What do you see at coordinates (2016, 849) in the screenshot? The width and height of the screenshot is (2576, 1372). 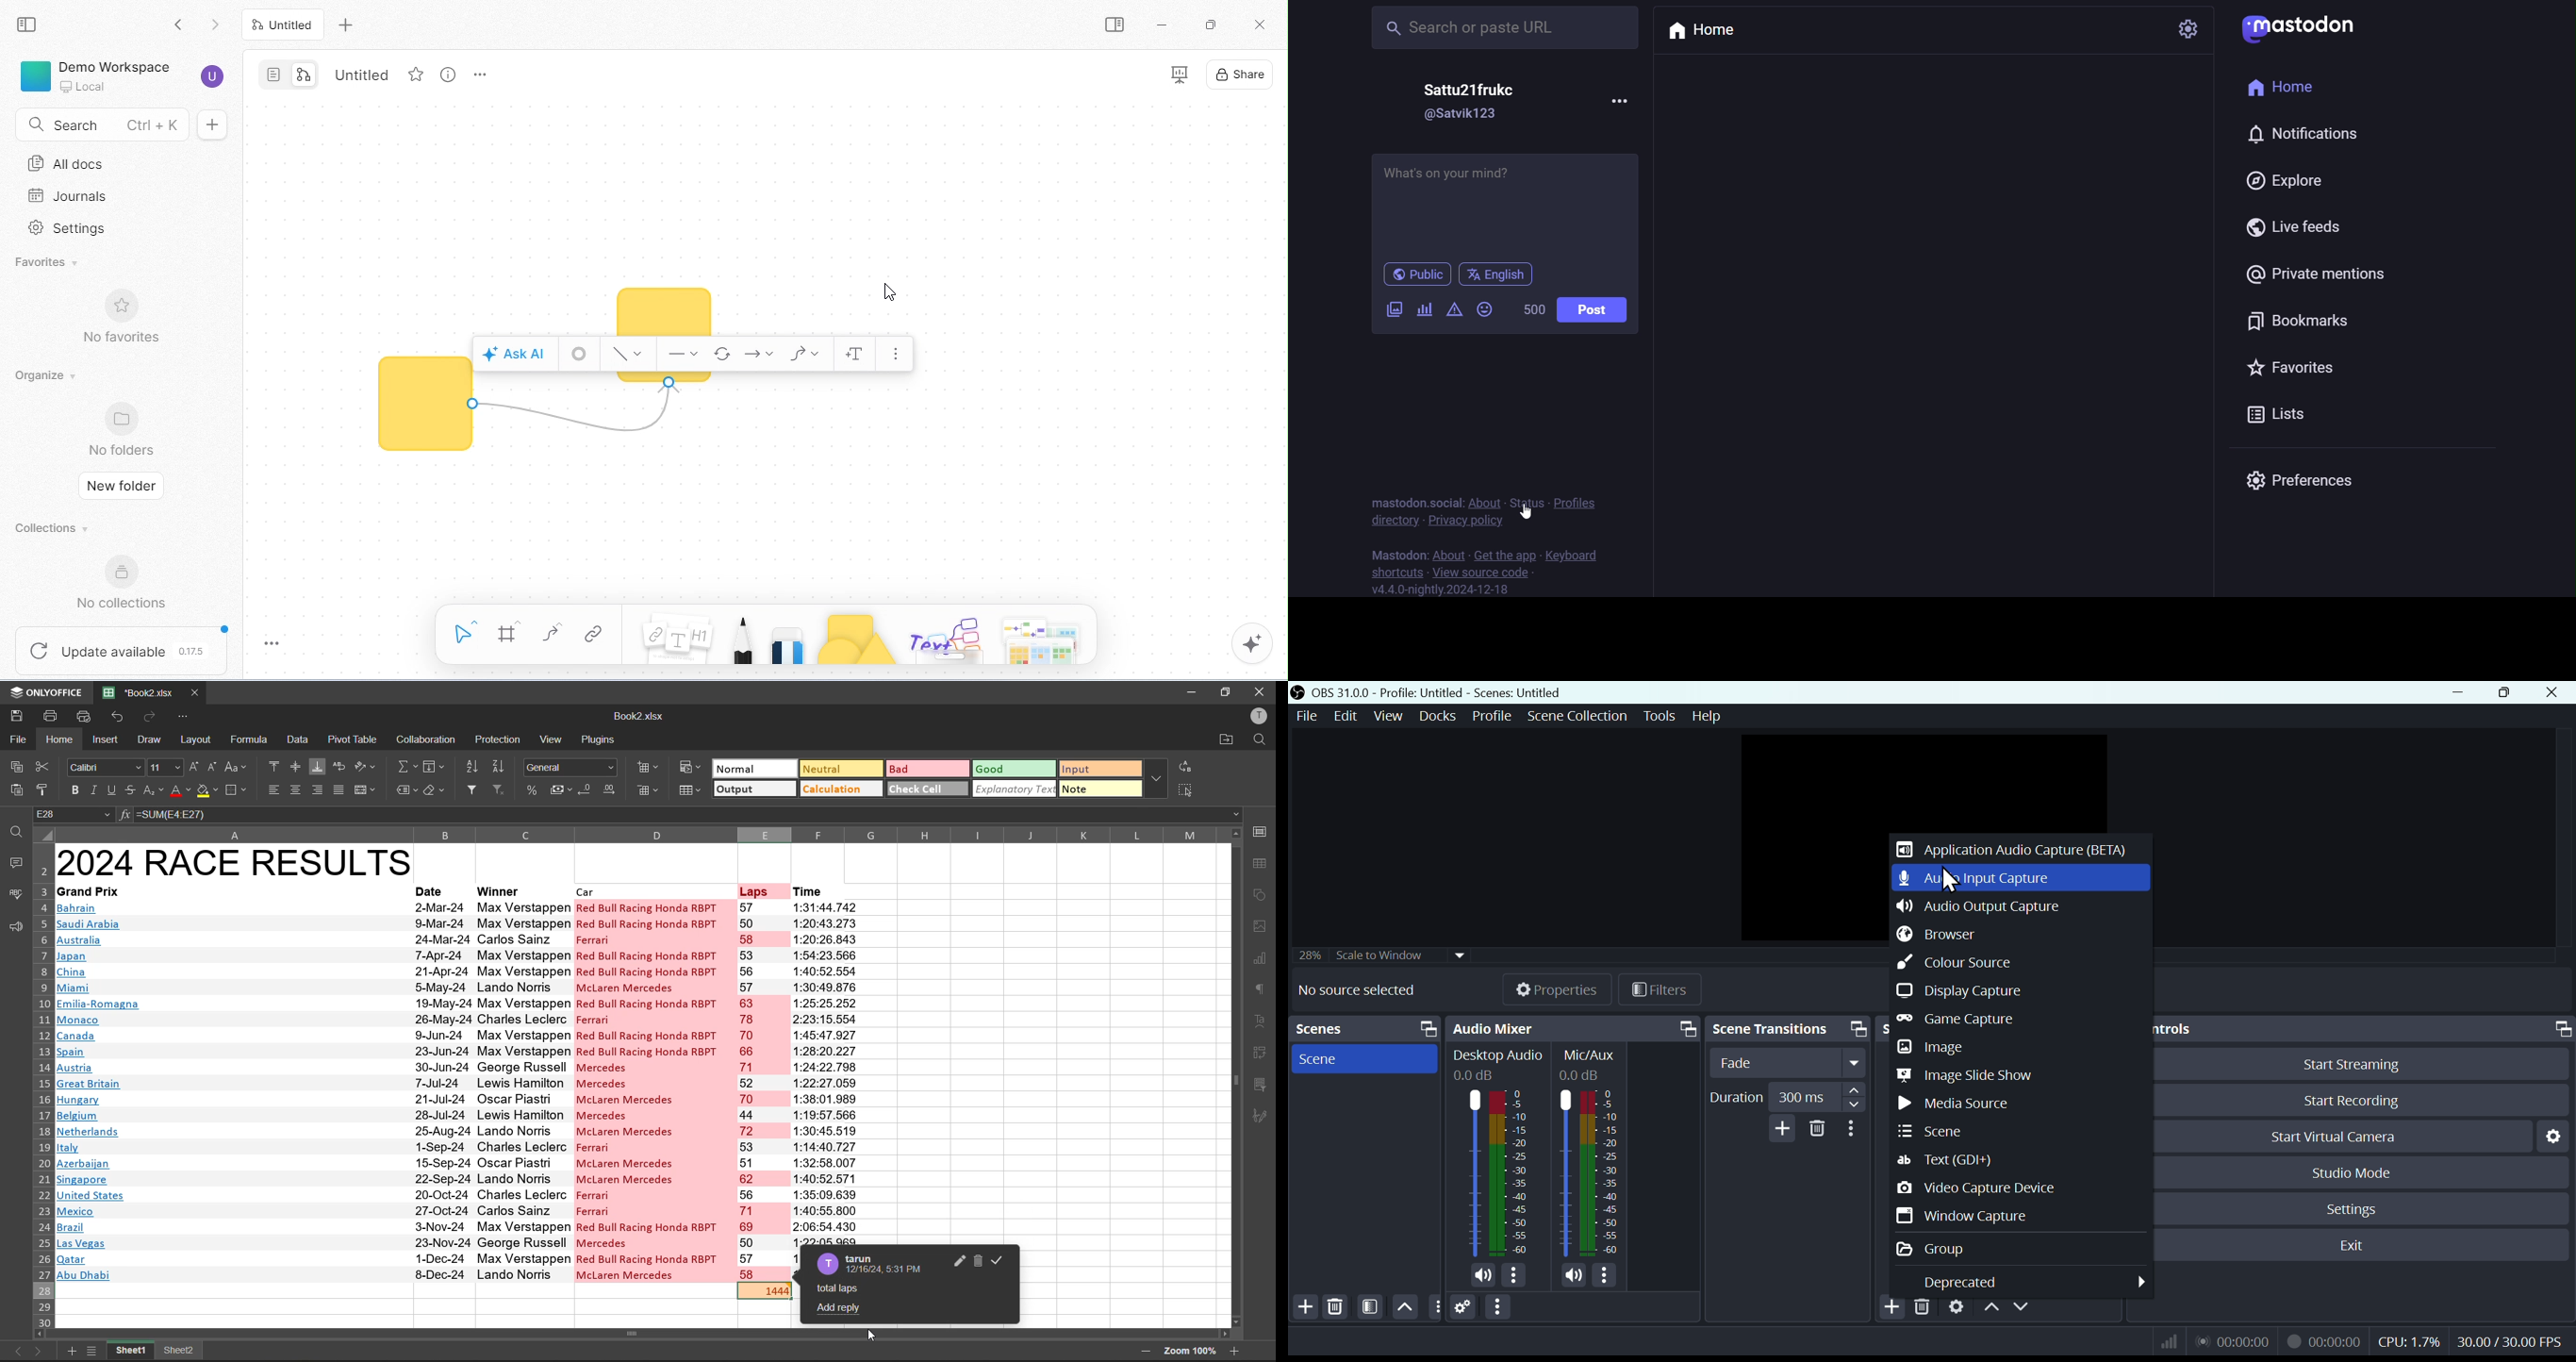 I see `Application audio capture` at bounding box center [2016, 849].